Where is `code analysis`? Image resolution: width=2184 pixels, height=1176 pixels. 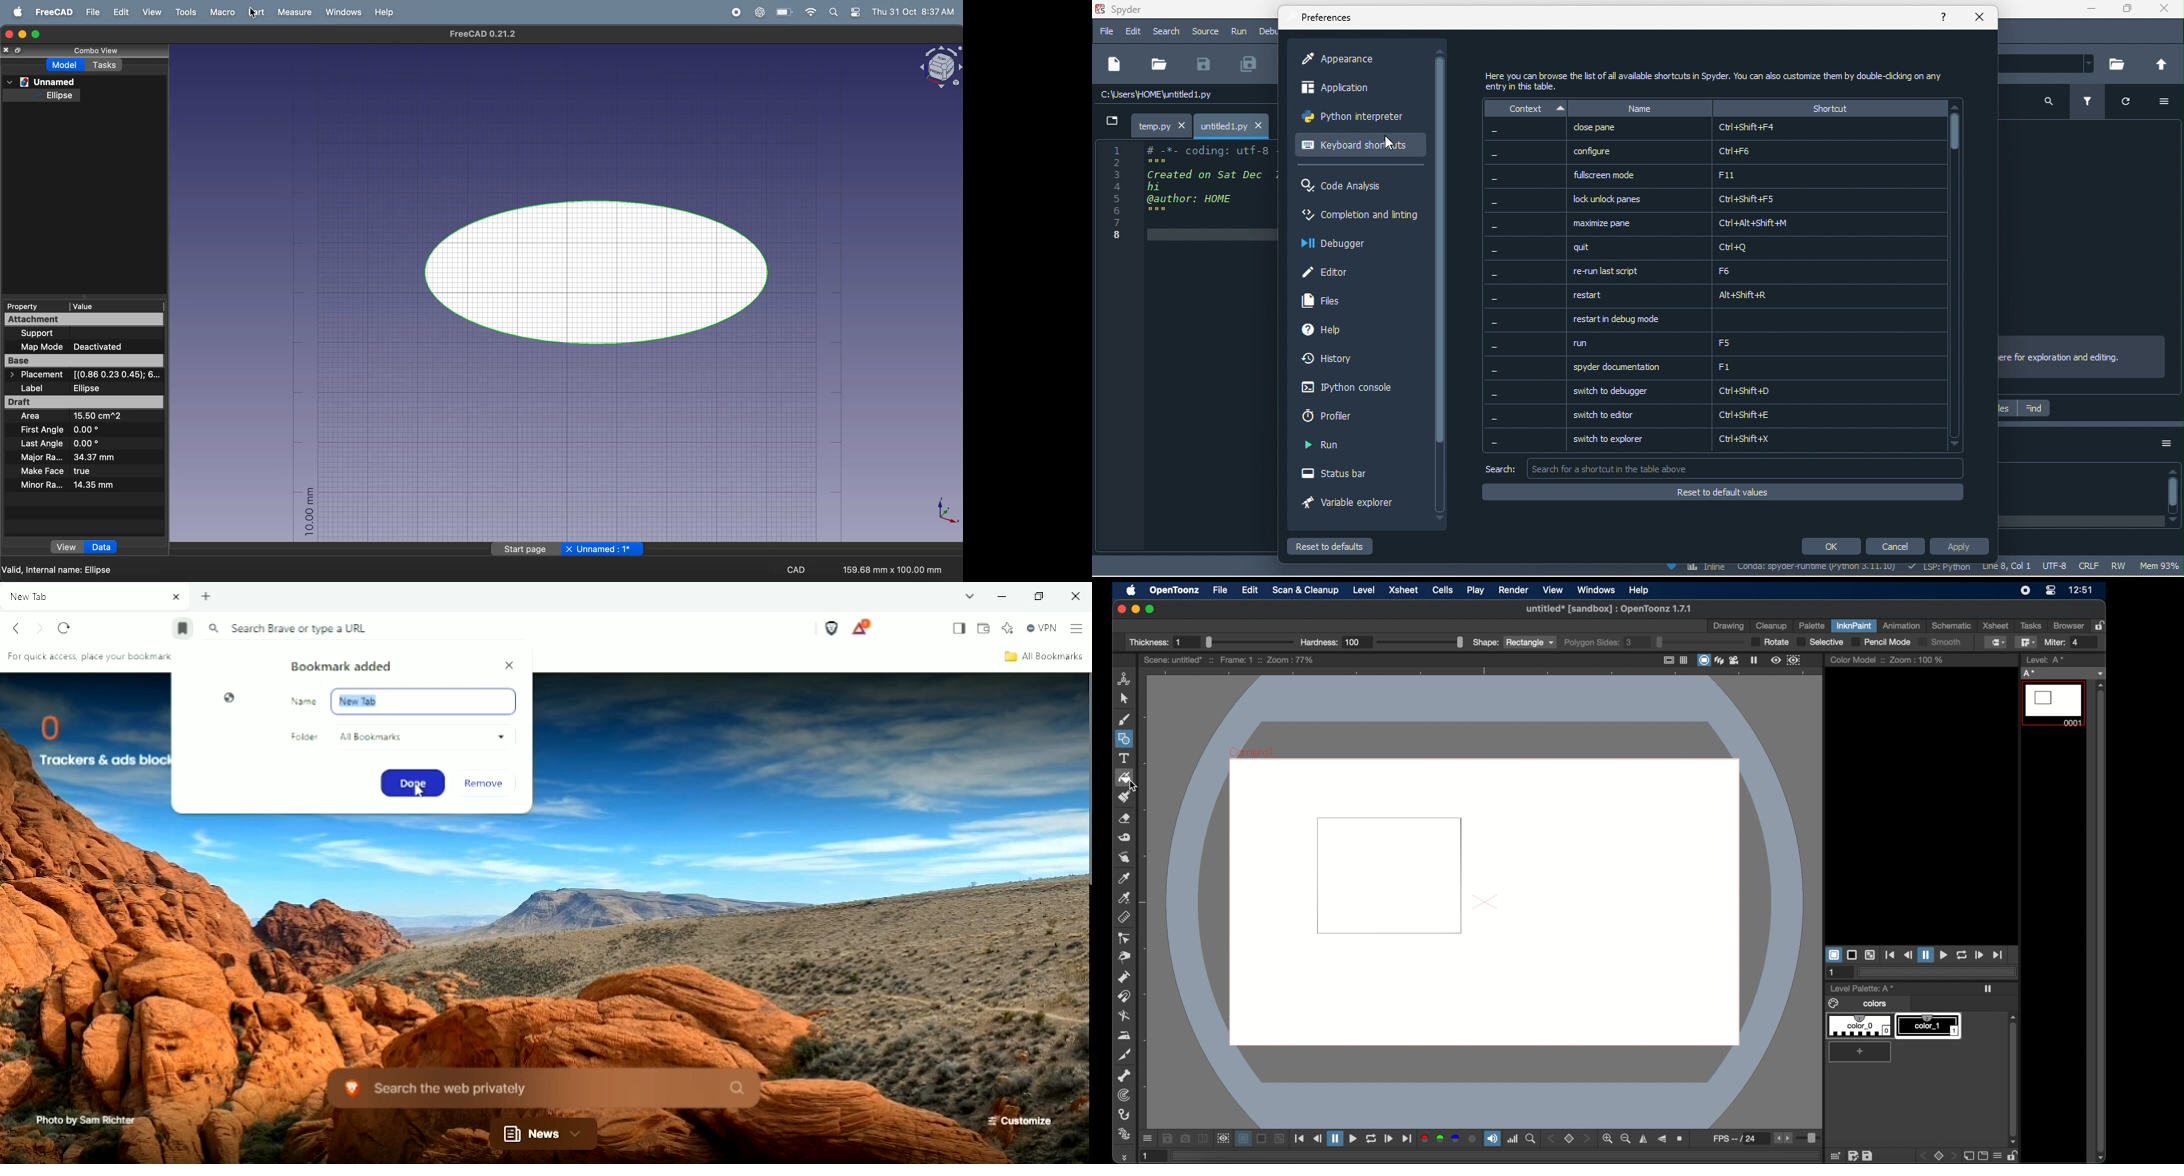 code analysis is located at coordinates (1350, 187).